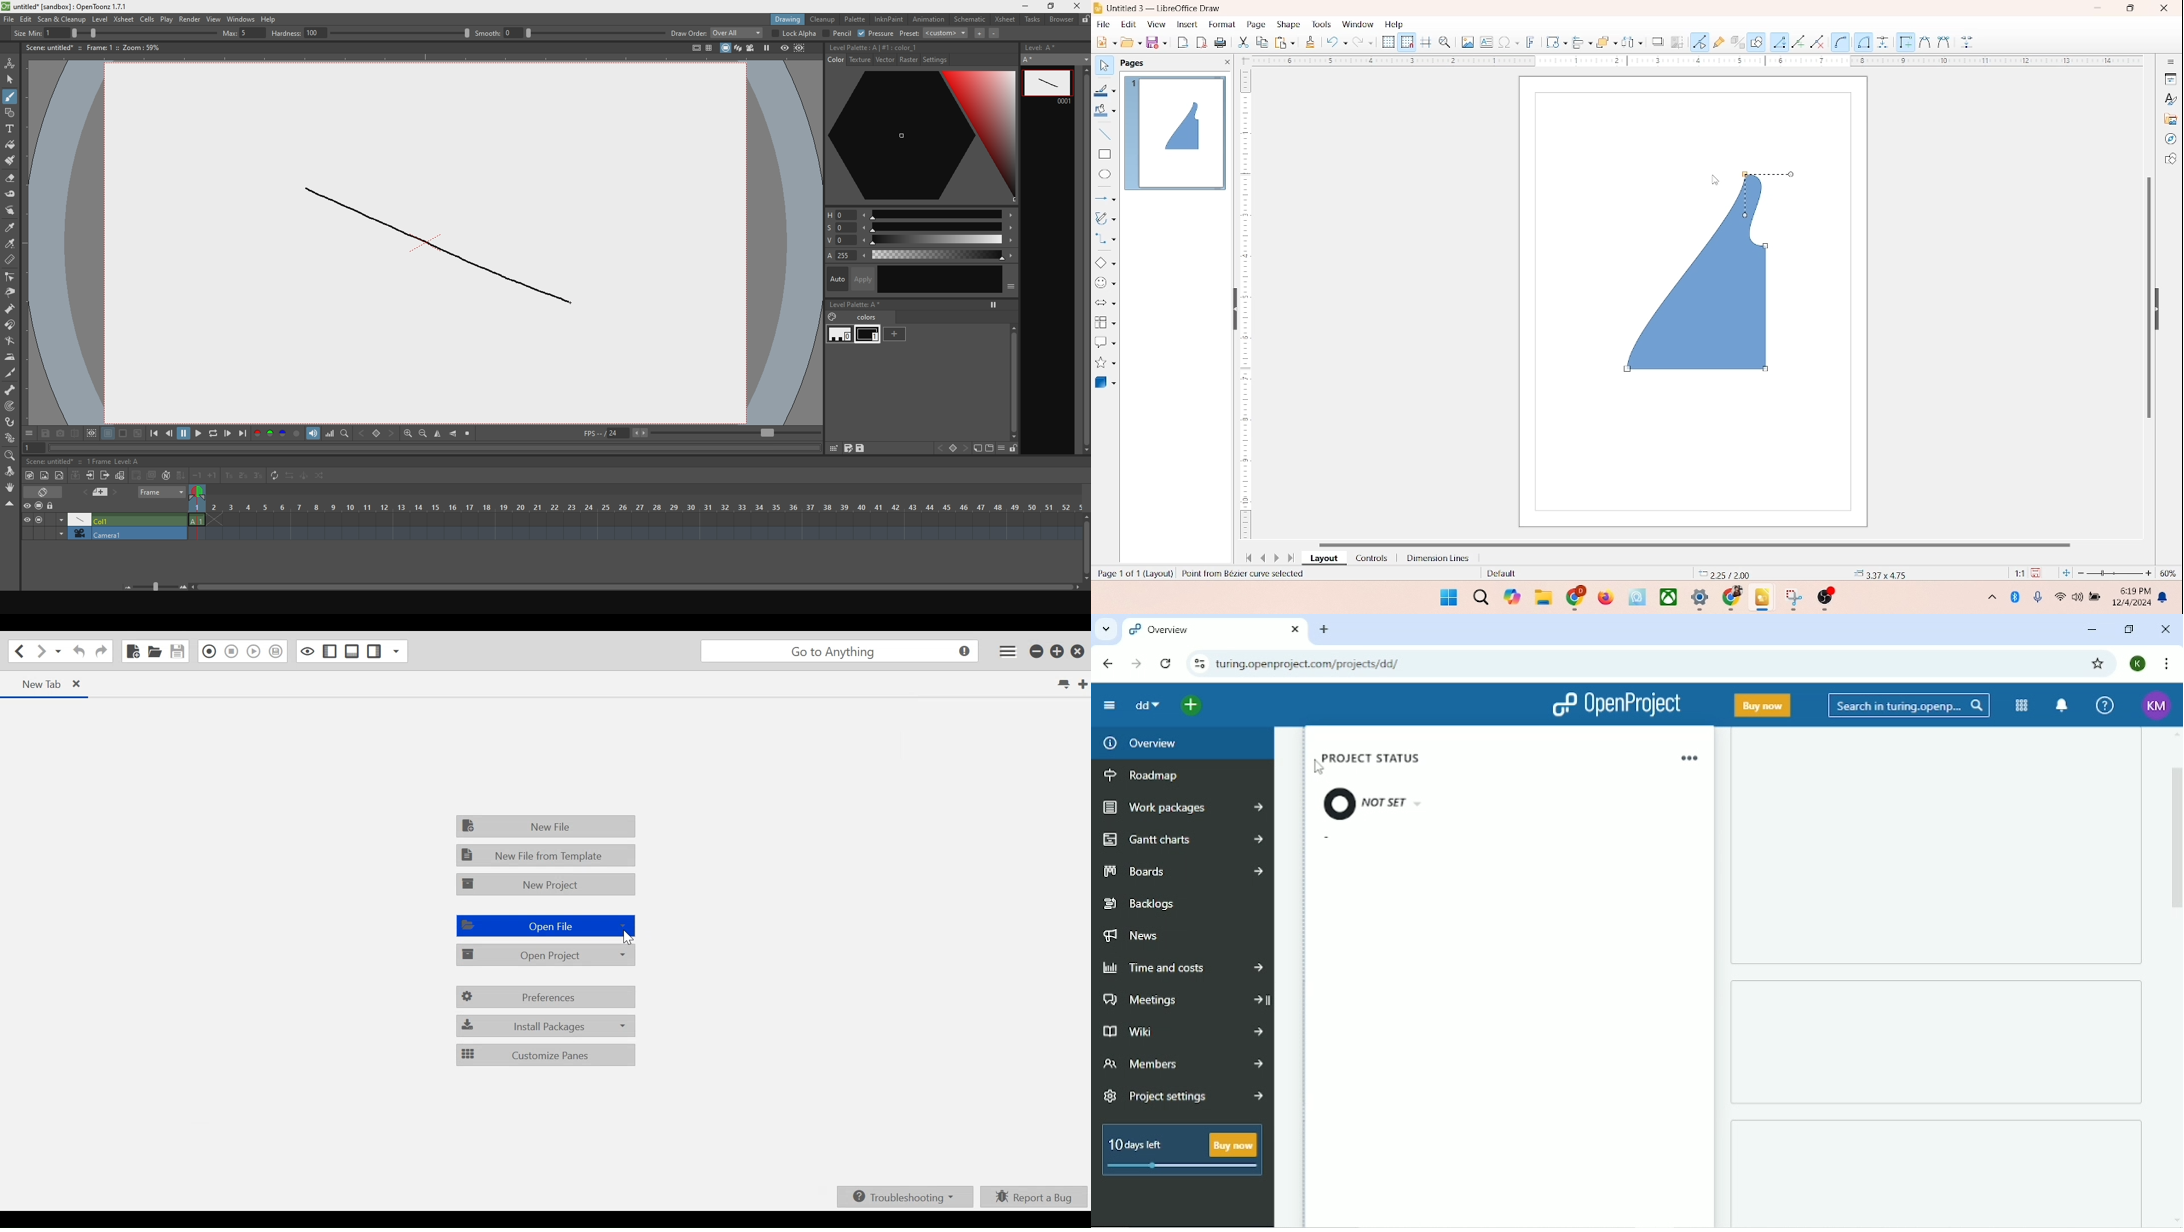 The image size is (2184, 1232). What do you see at coordinates (11, 423) in the screenshot?
I see `hook` at bounding box center [11, 423].